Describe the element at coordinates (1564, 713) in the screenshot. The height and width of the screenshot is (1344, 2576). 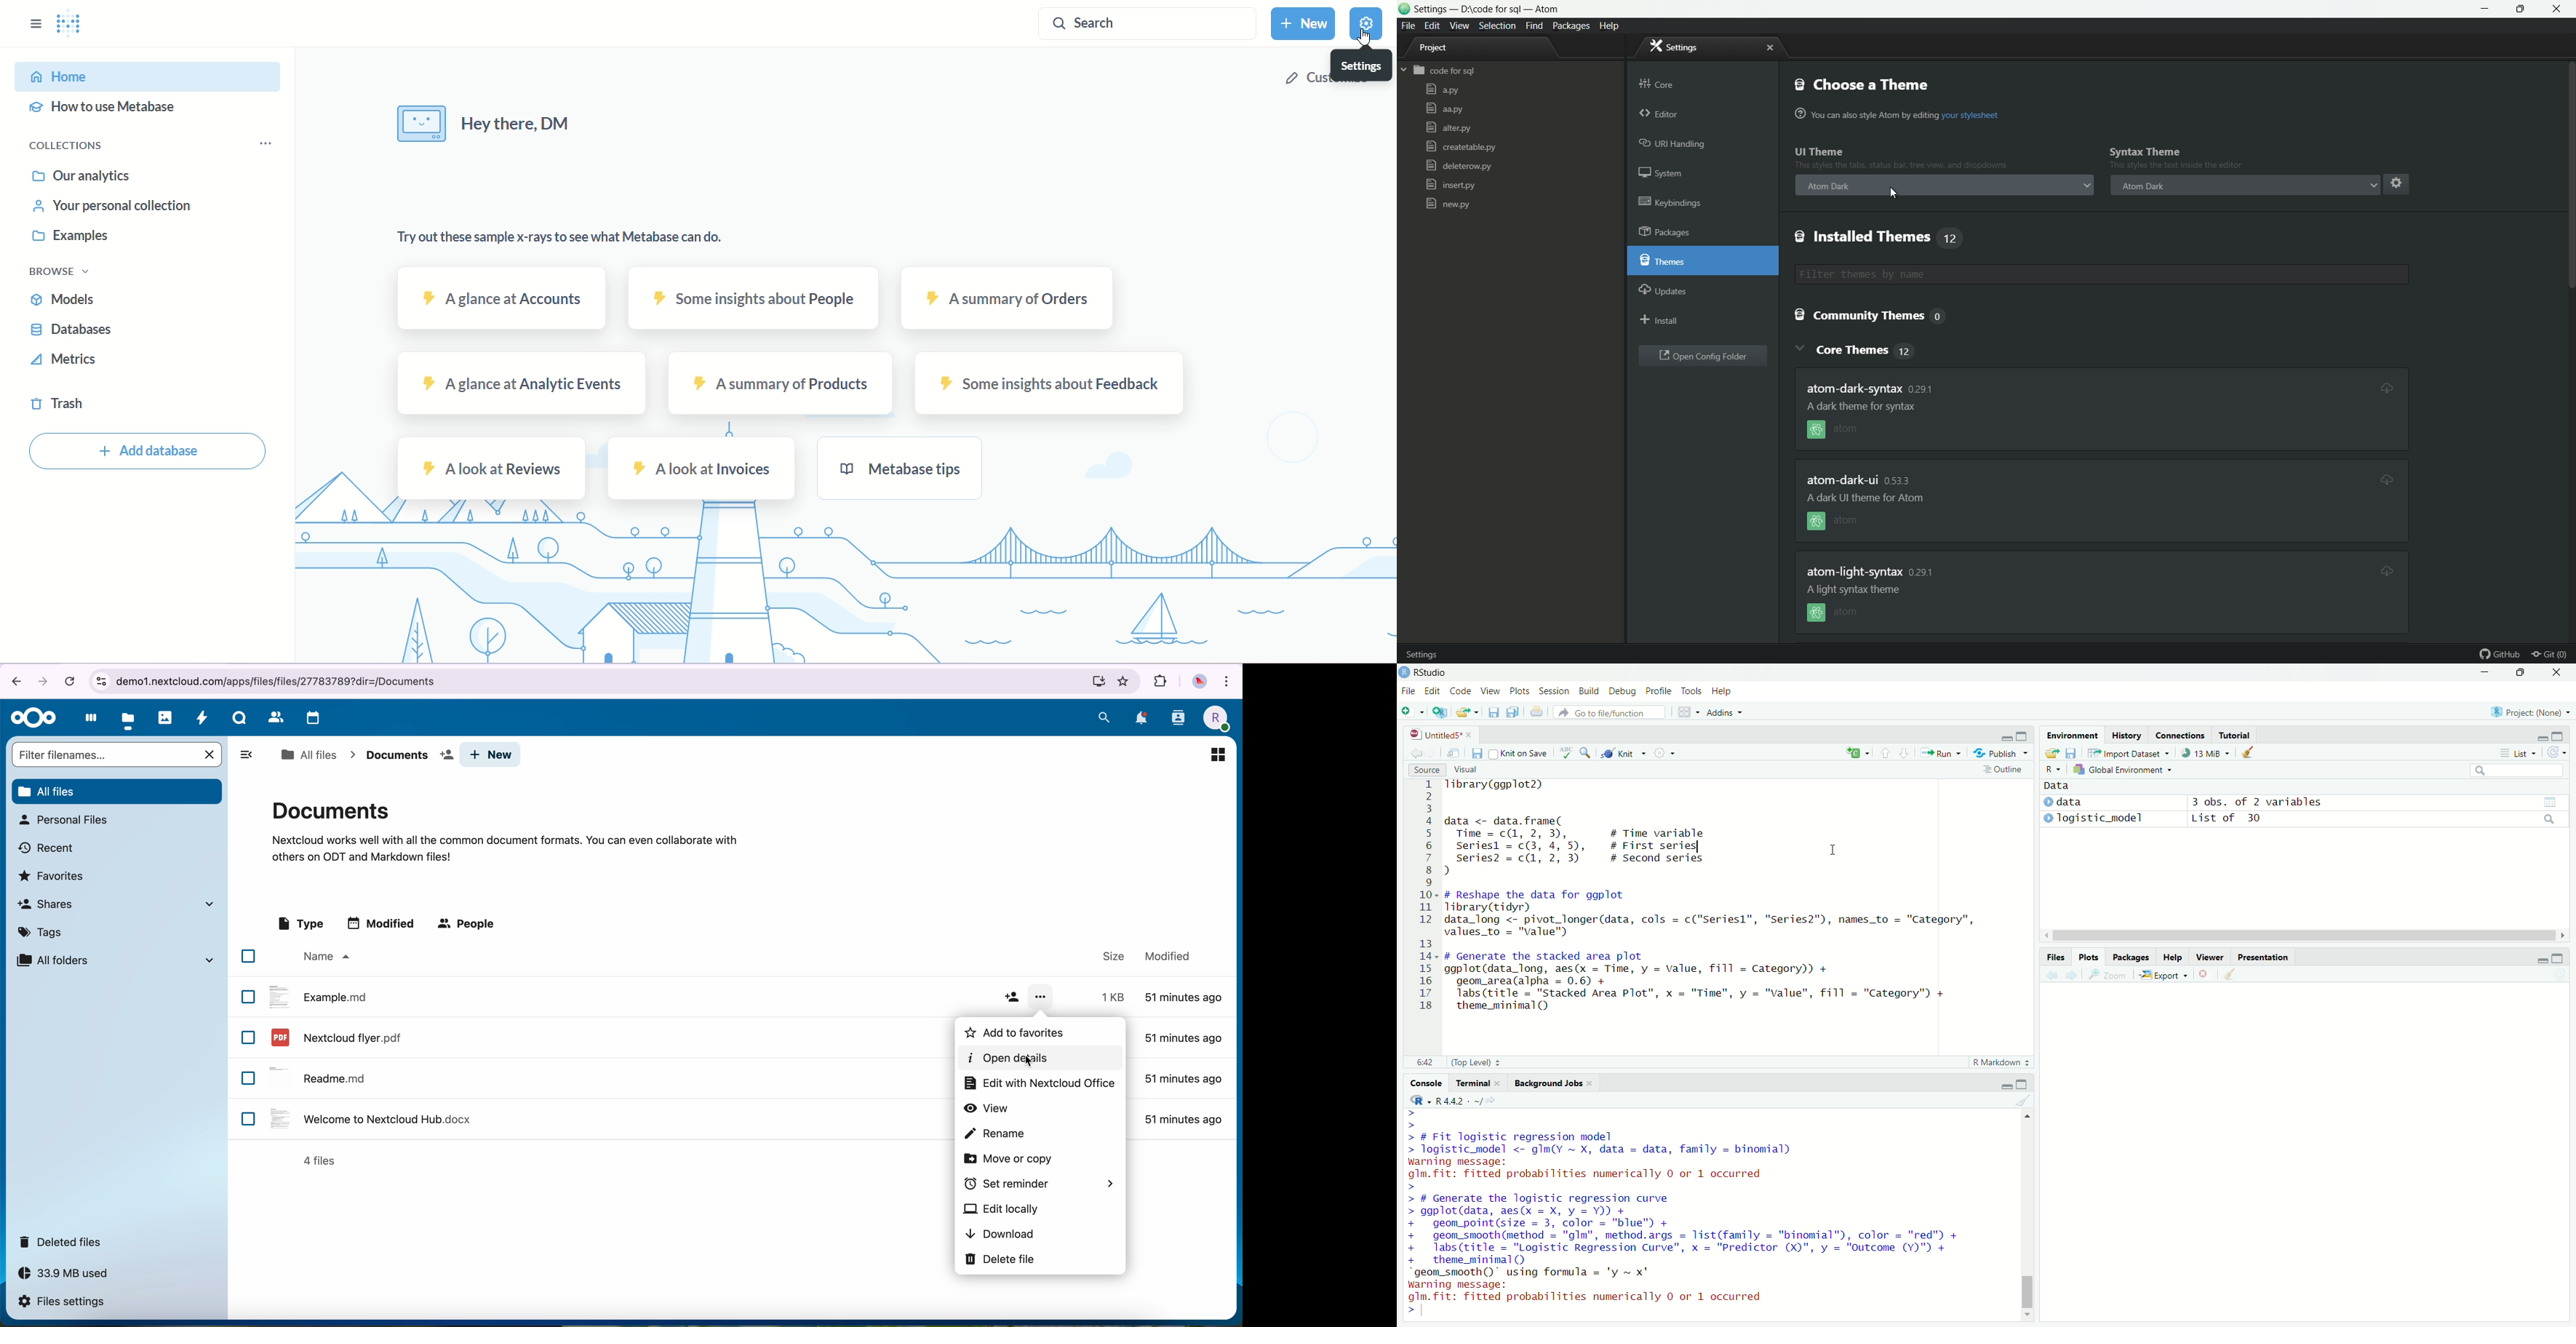
I see `redo` at that location.